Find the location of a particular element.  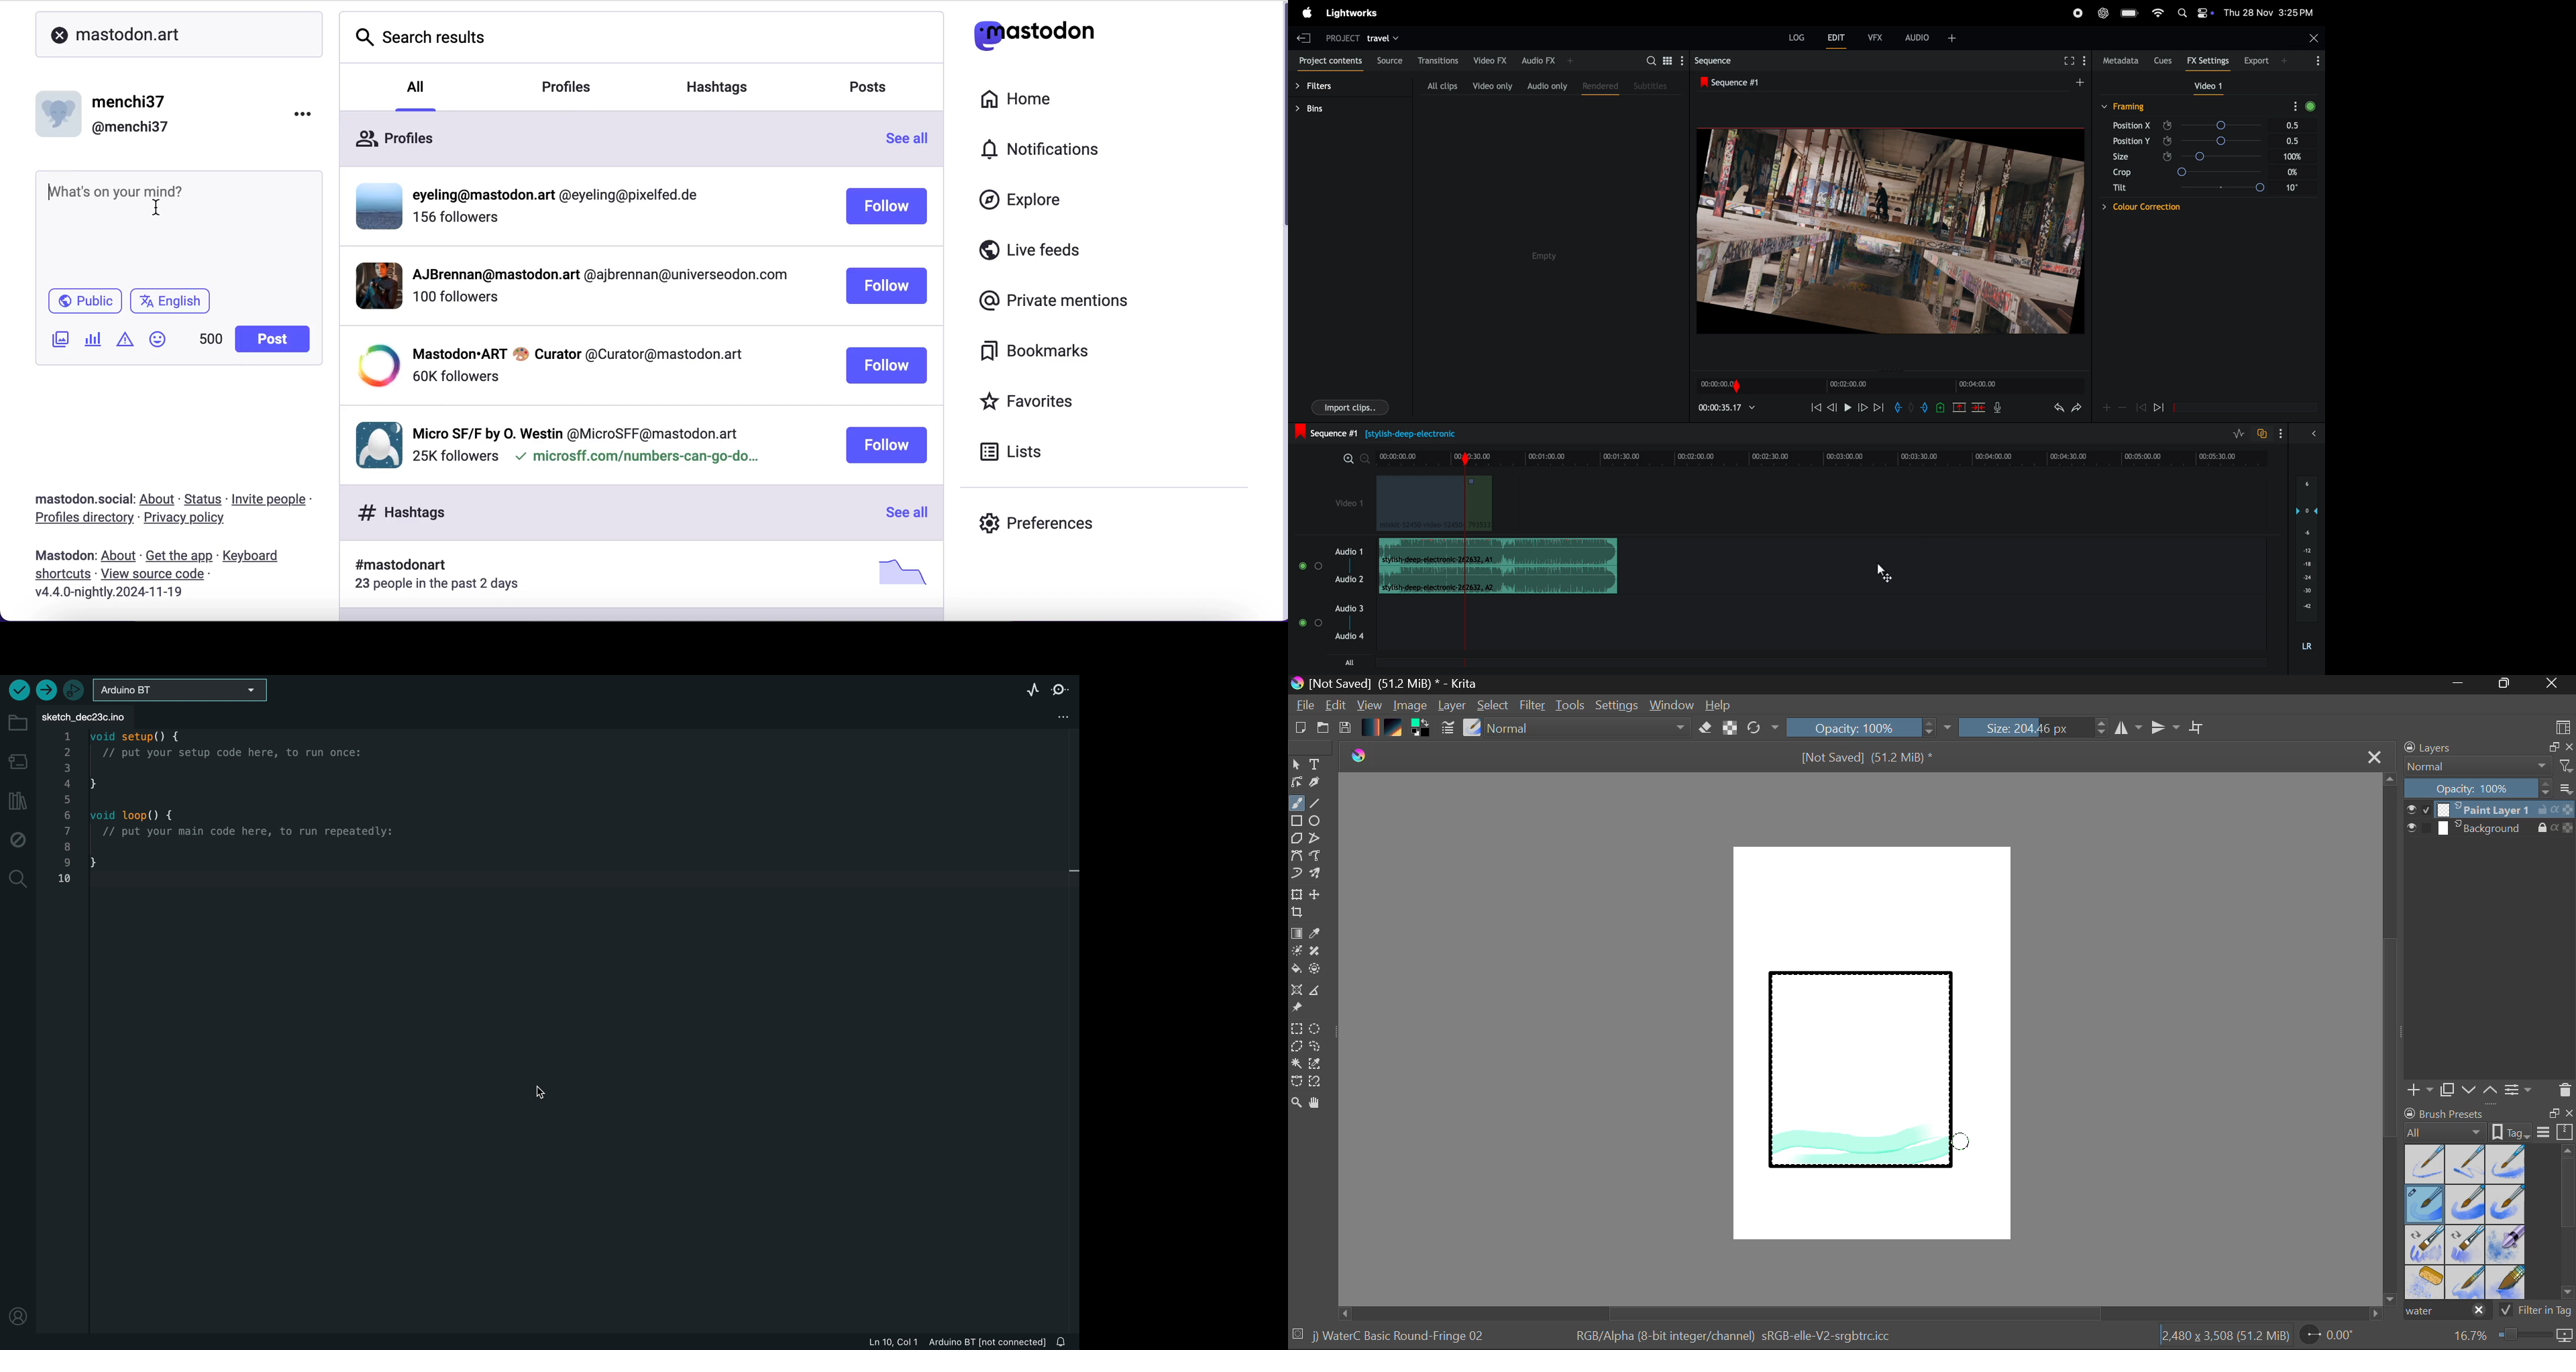

Water C - Wet is located at coordinates (2467, 1164).